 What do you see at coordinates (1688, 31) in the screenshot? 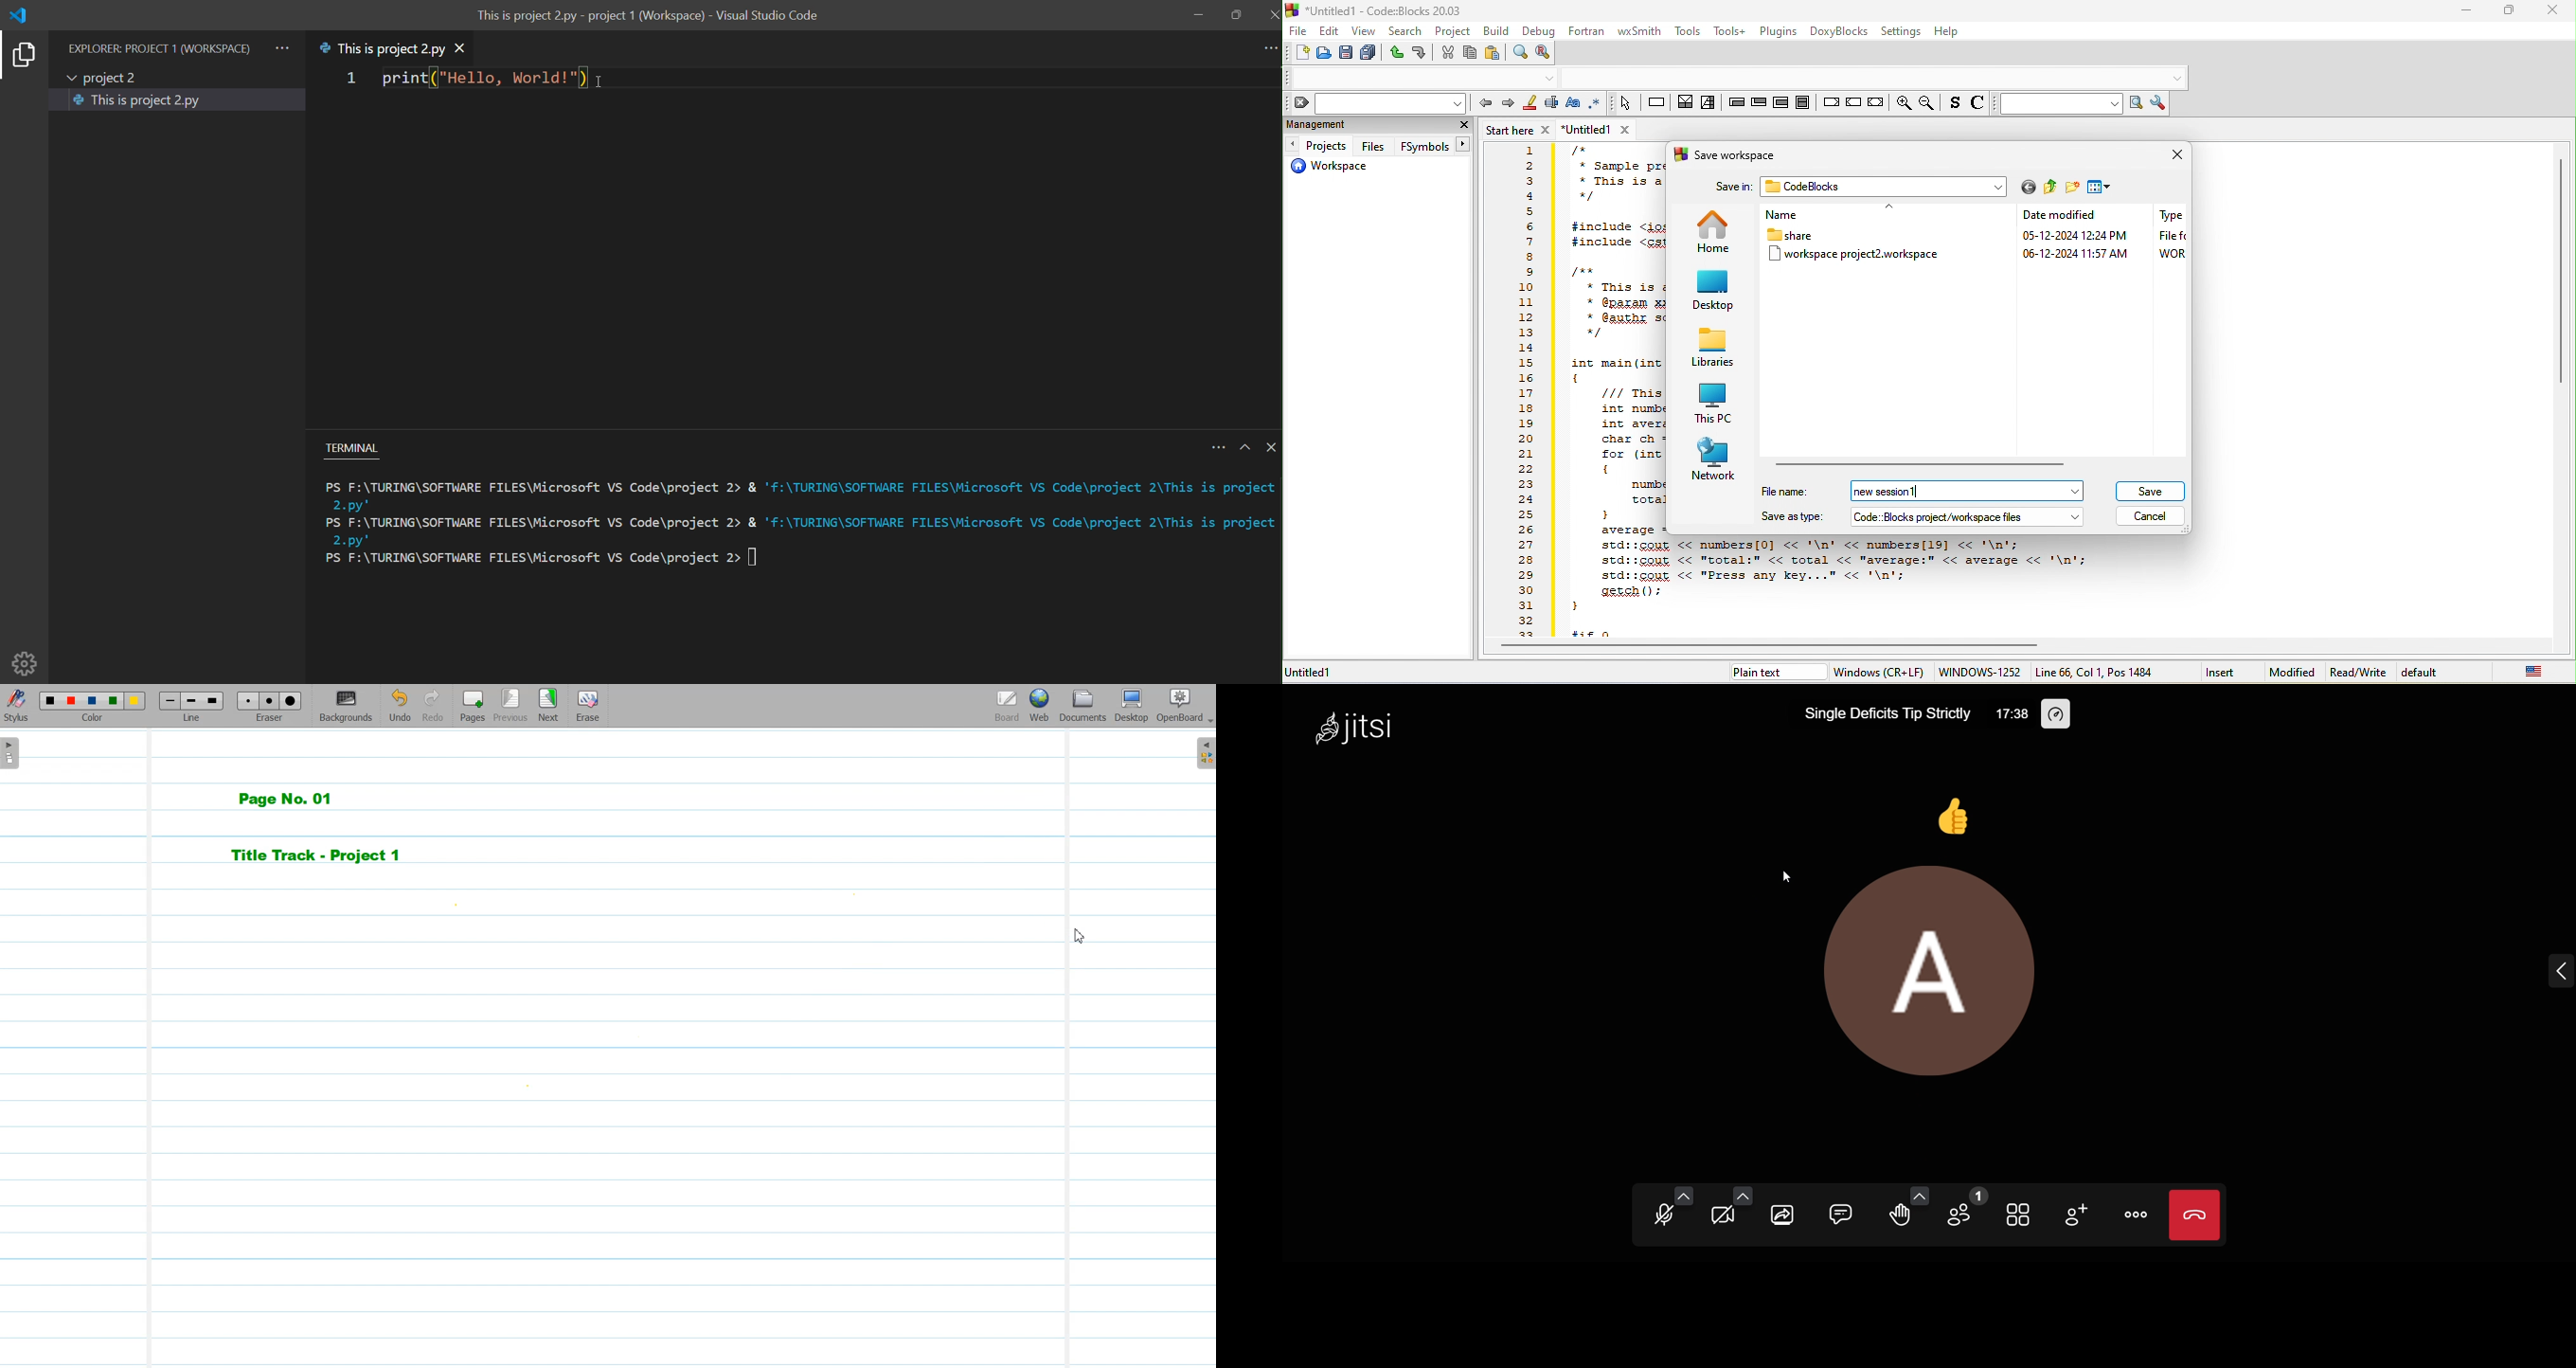
I see `tools` at bounding box center [1688, 31].